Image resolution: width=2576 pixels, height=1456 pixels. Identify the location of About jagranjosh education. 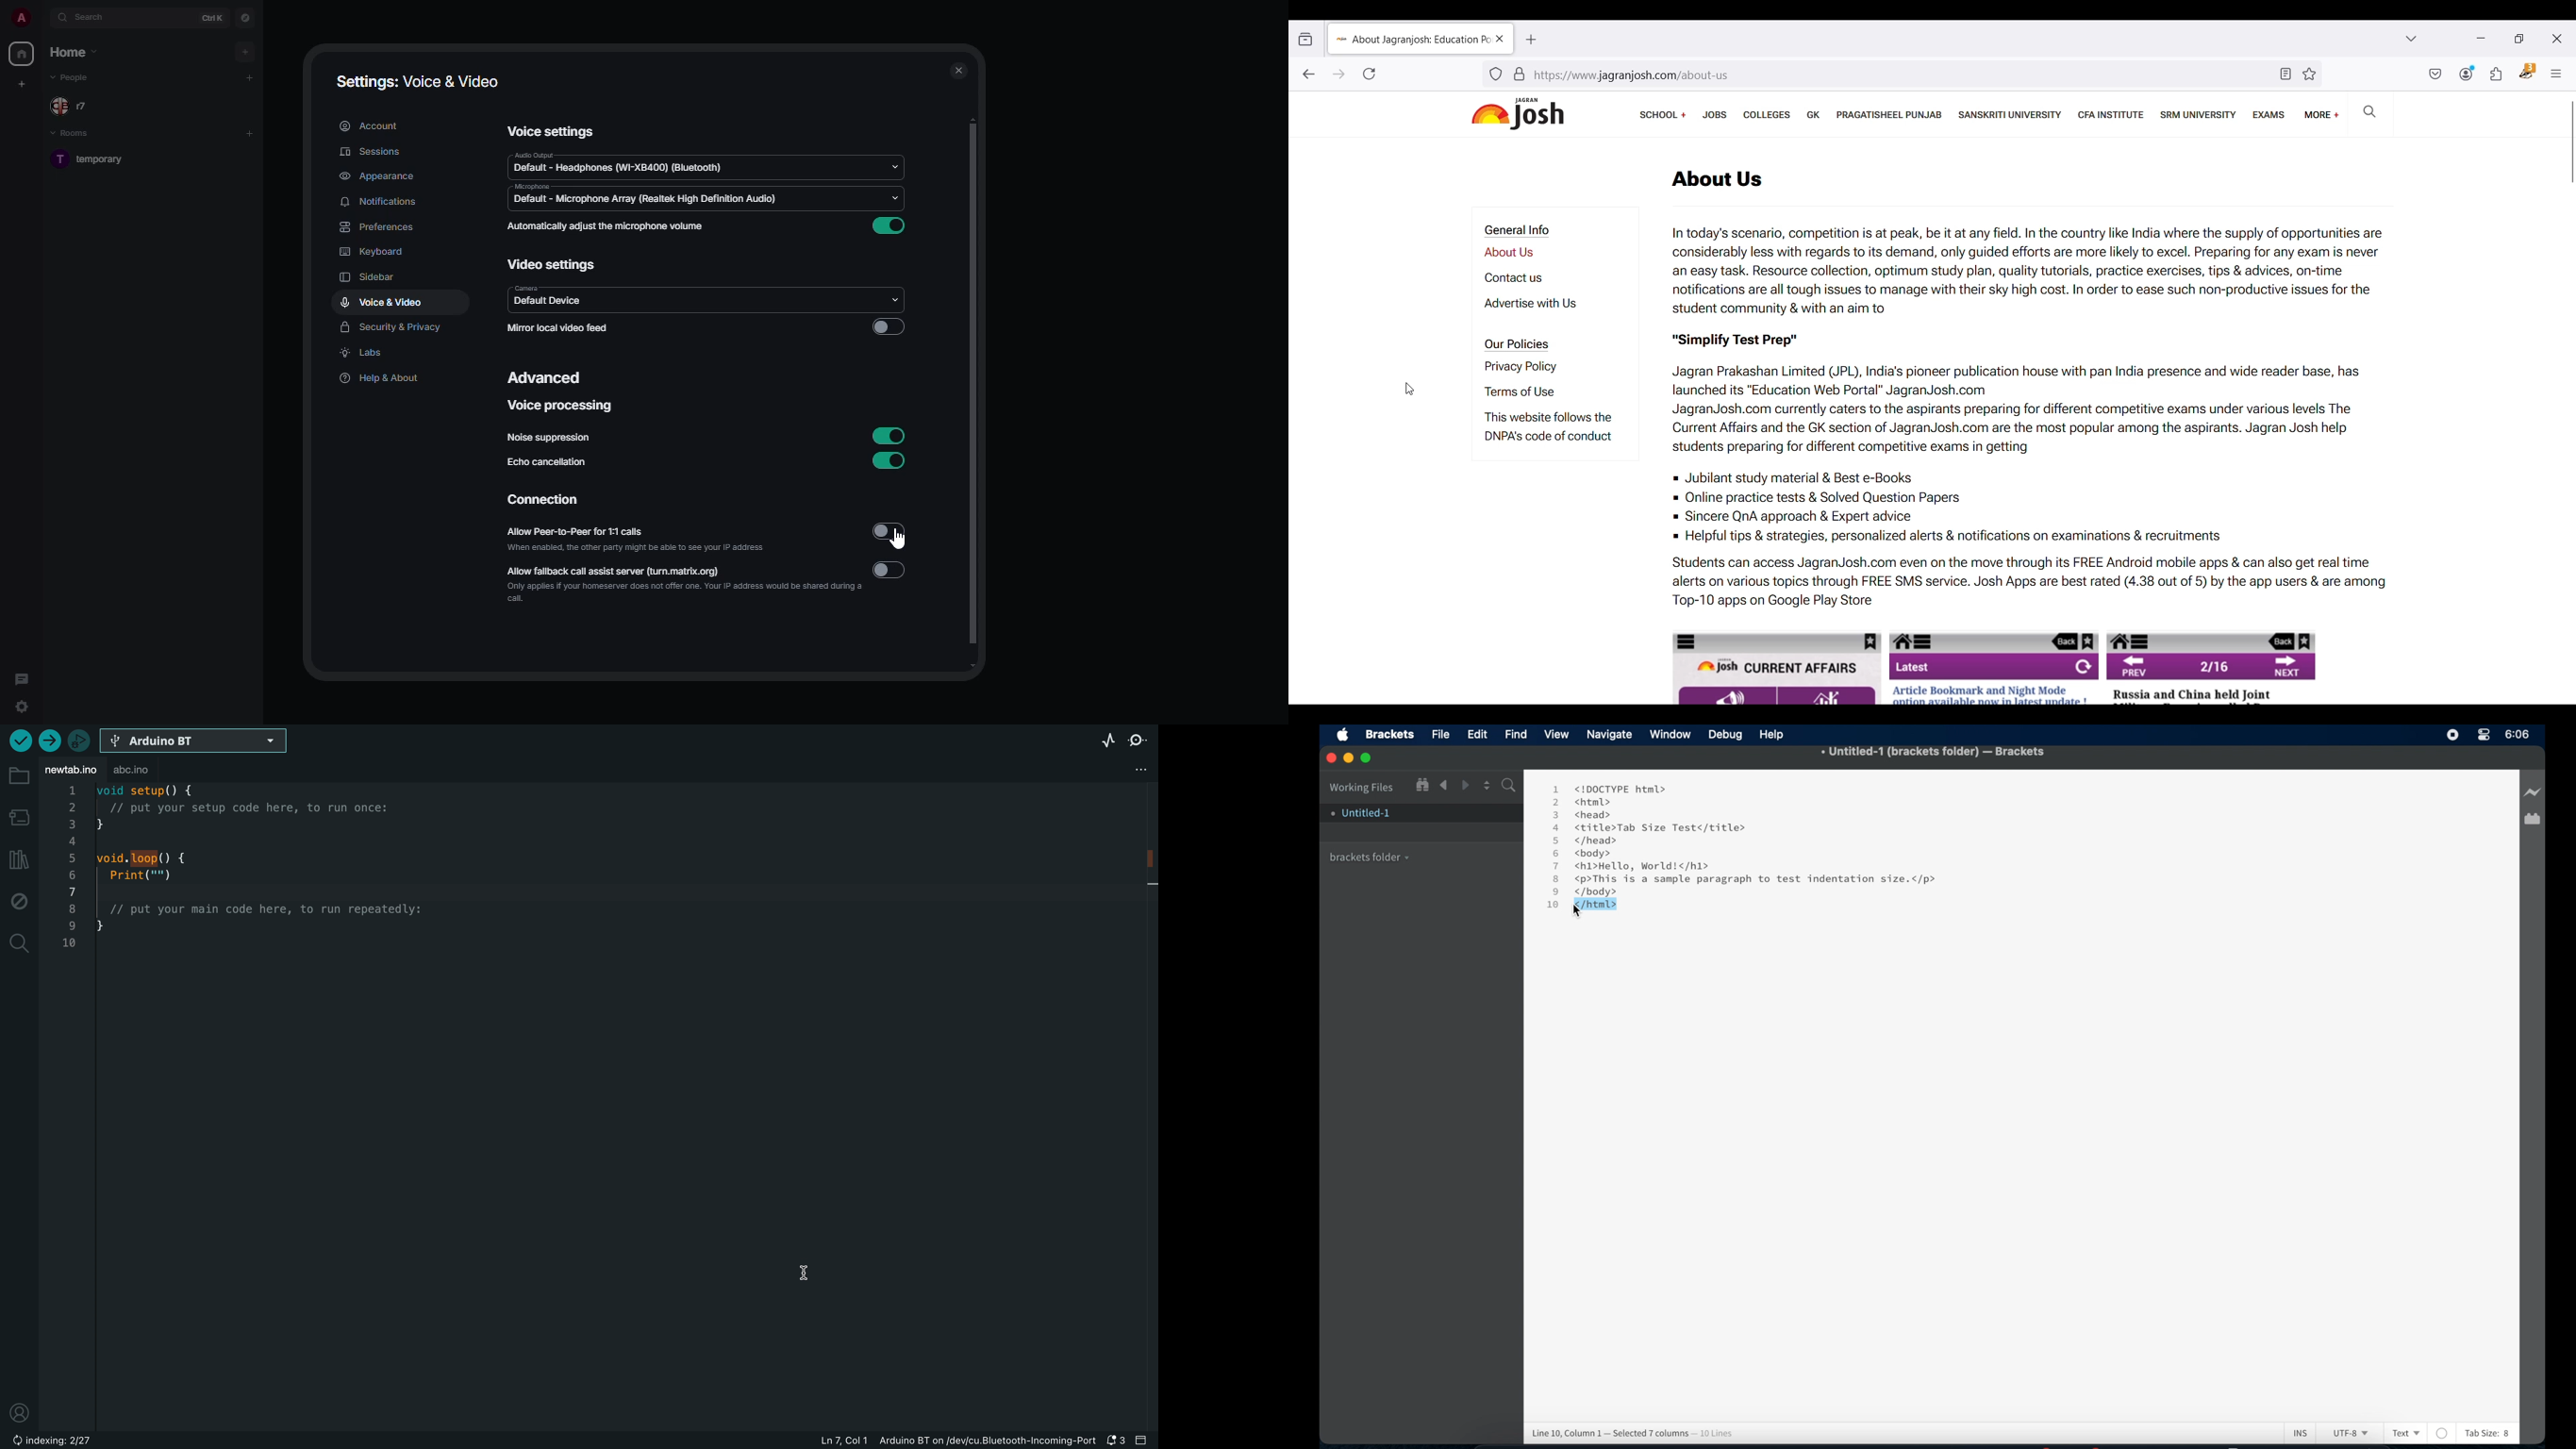
(1409, 38).